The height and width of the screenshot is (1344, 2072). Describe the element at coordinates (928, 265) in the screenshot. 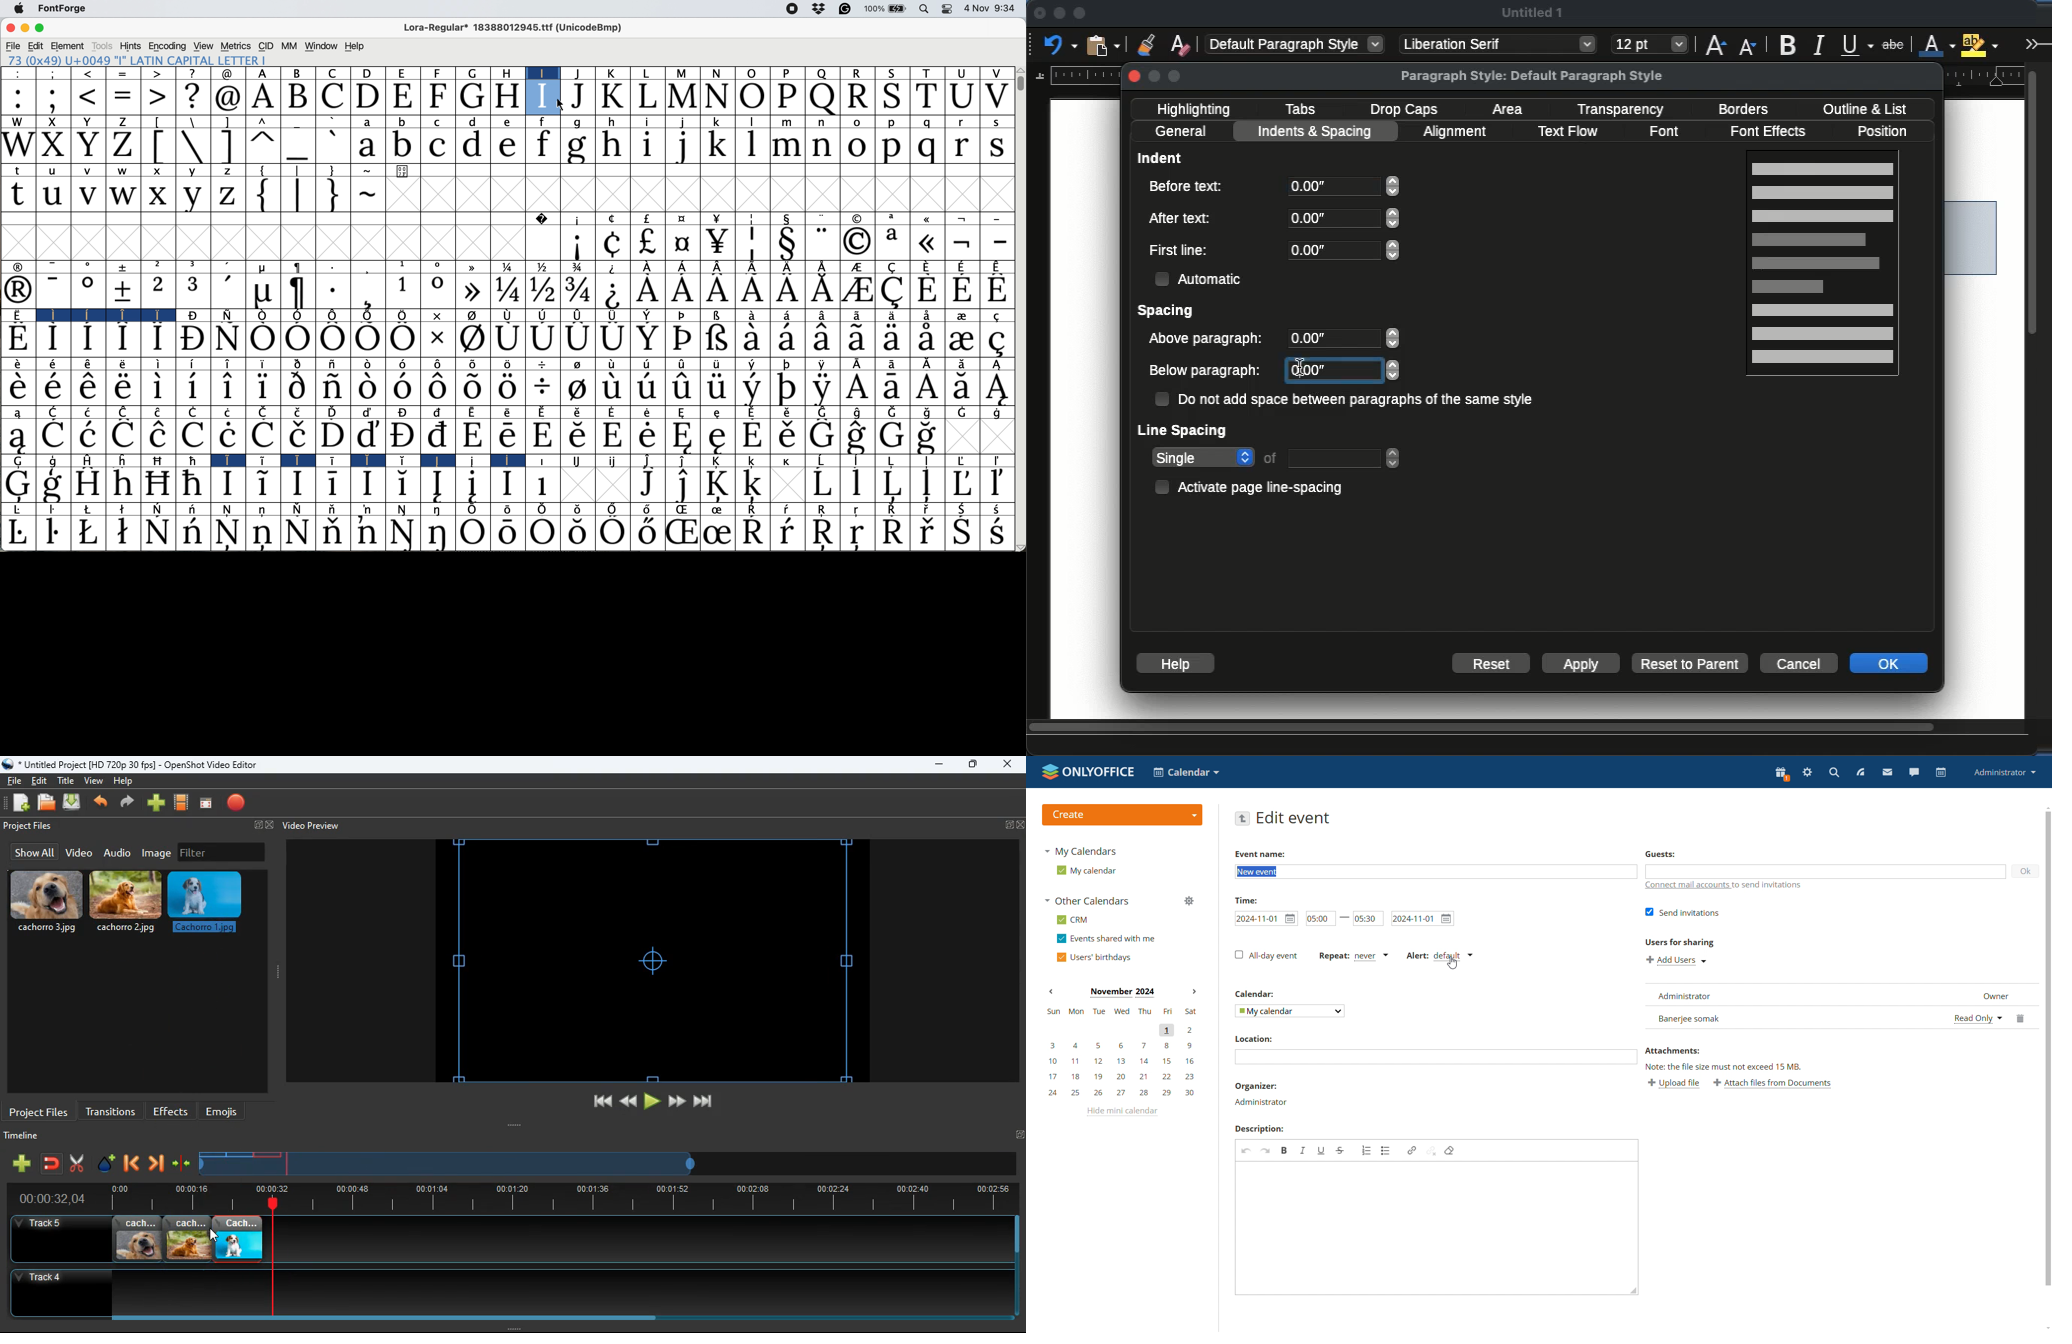

I see `Symbol` at that location.